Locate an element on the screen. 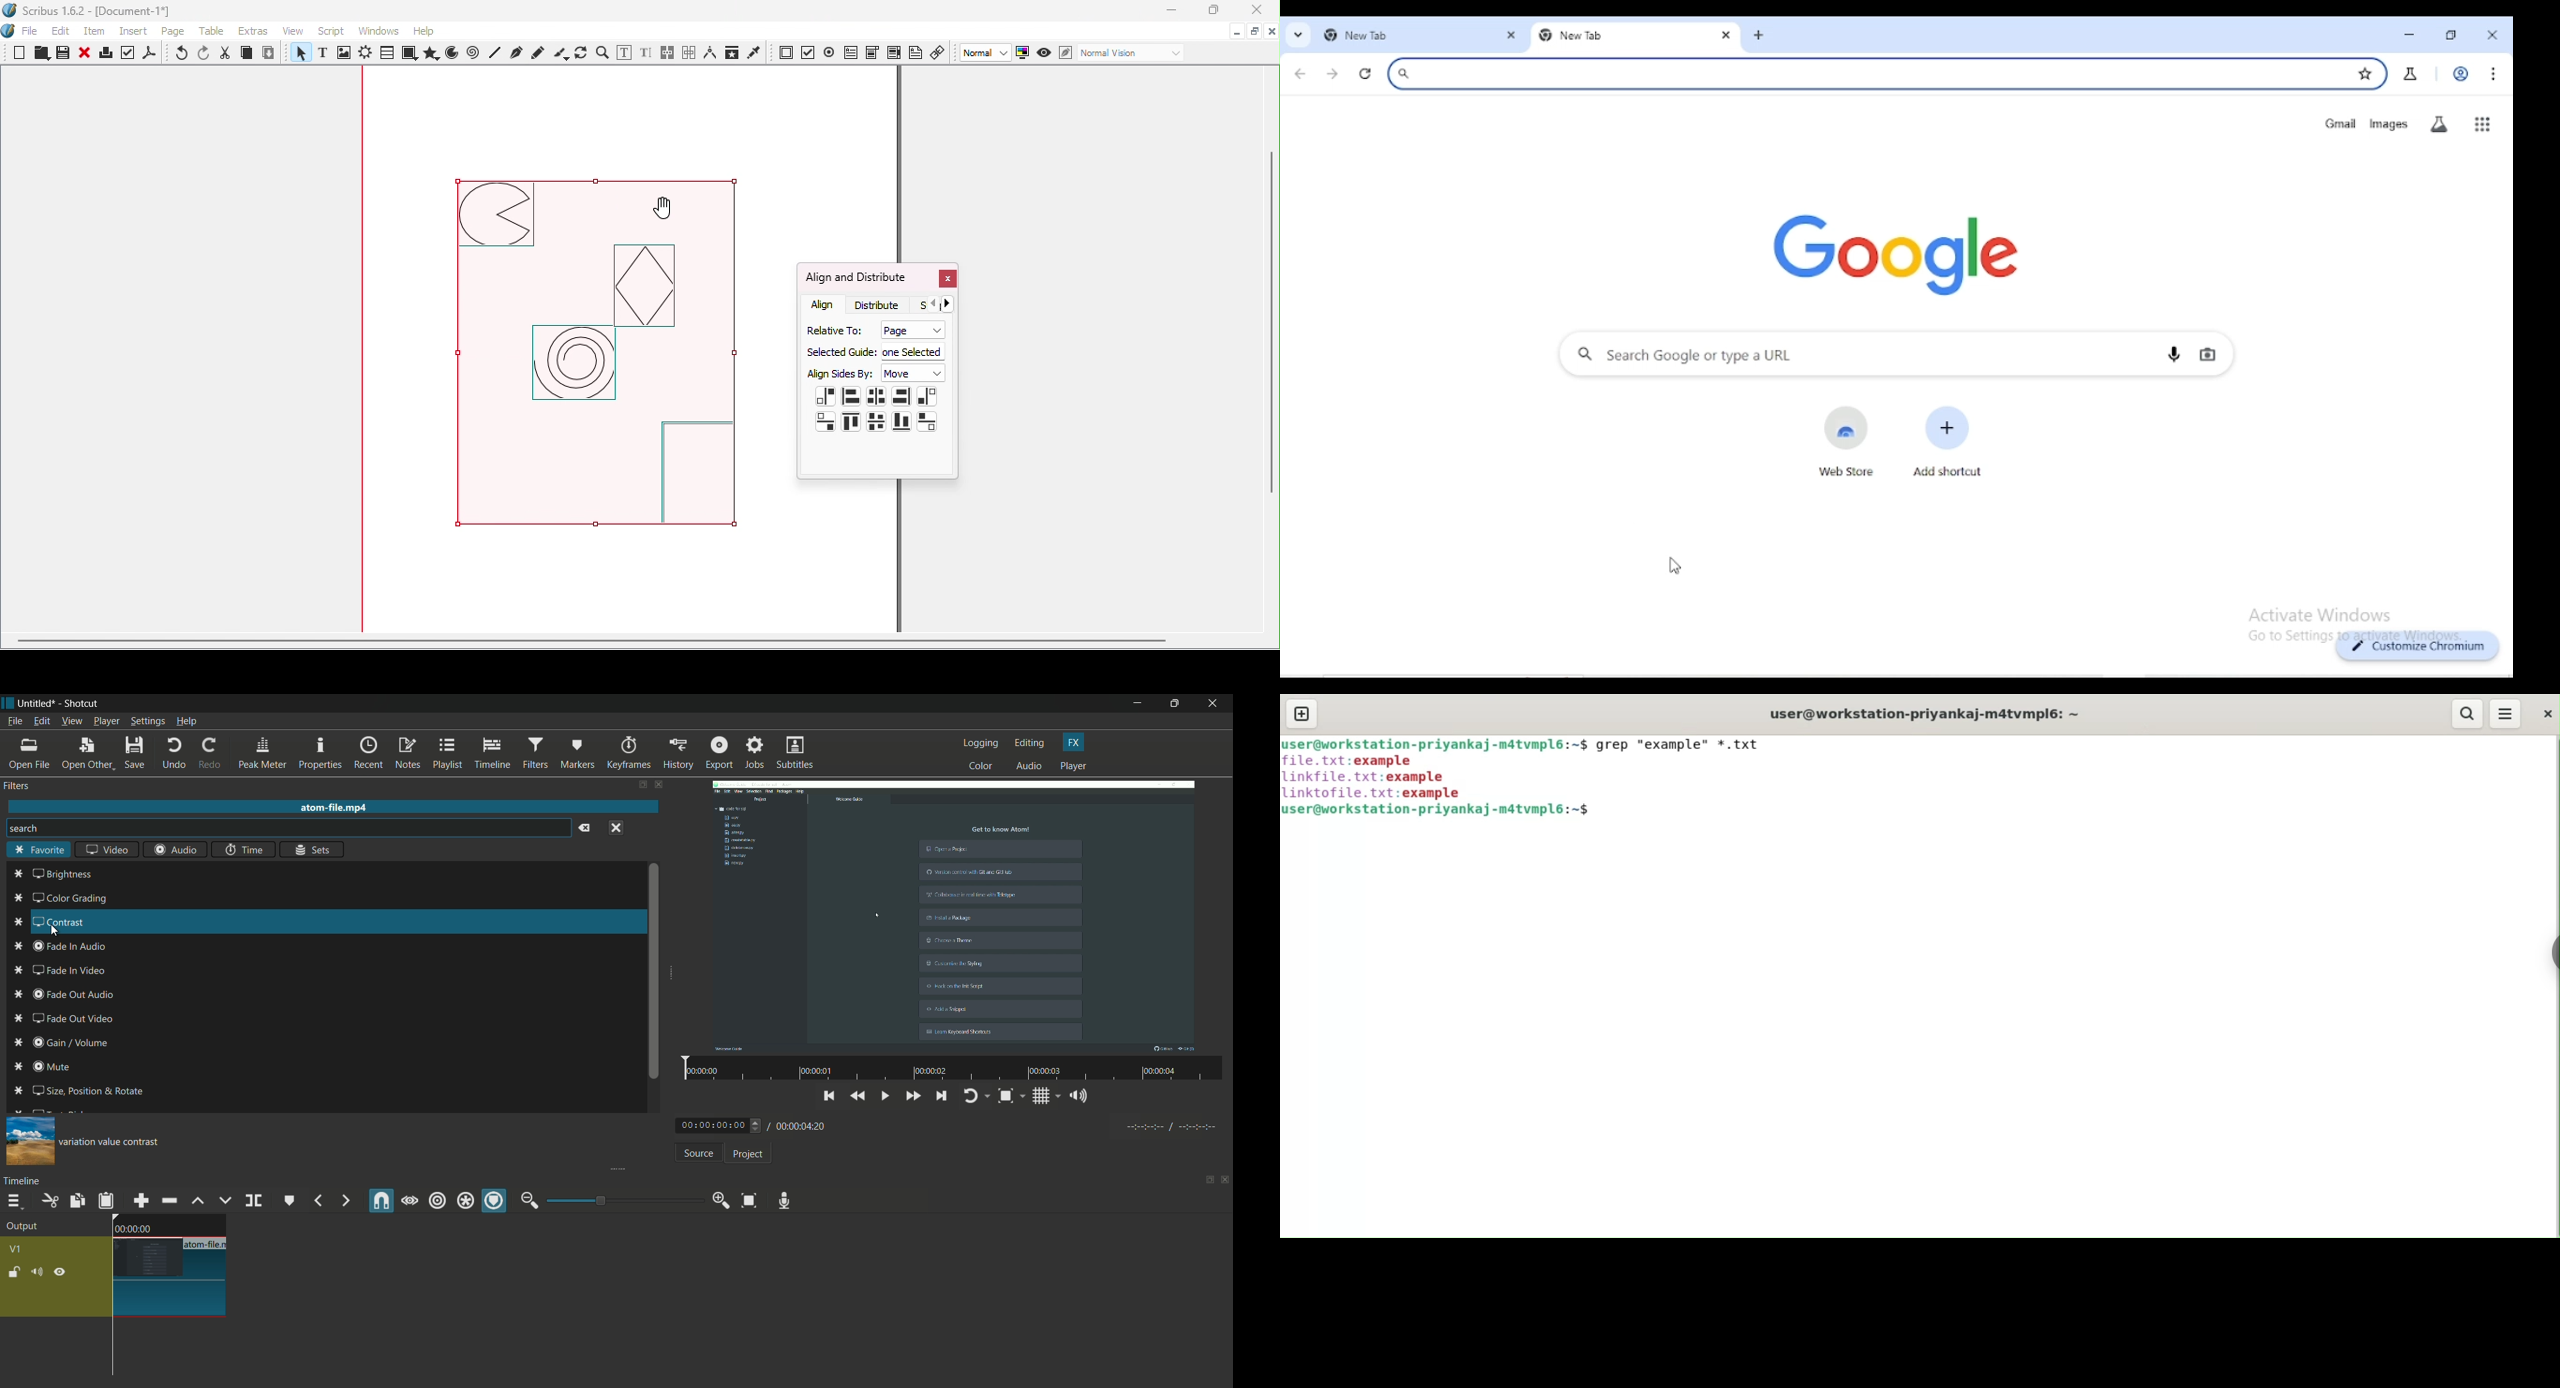 This screenshot has width=2576, height=1400. timeline is located at coordinates (24, 1180).